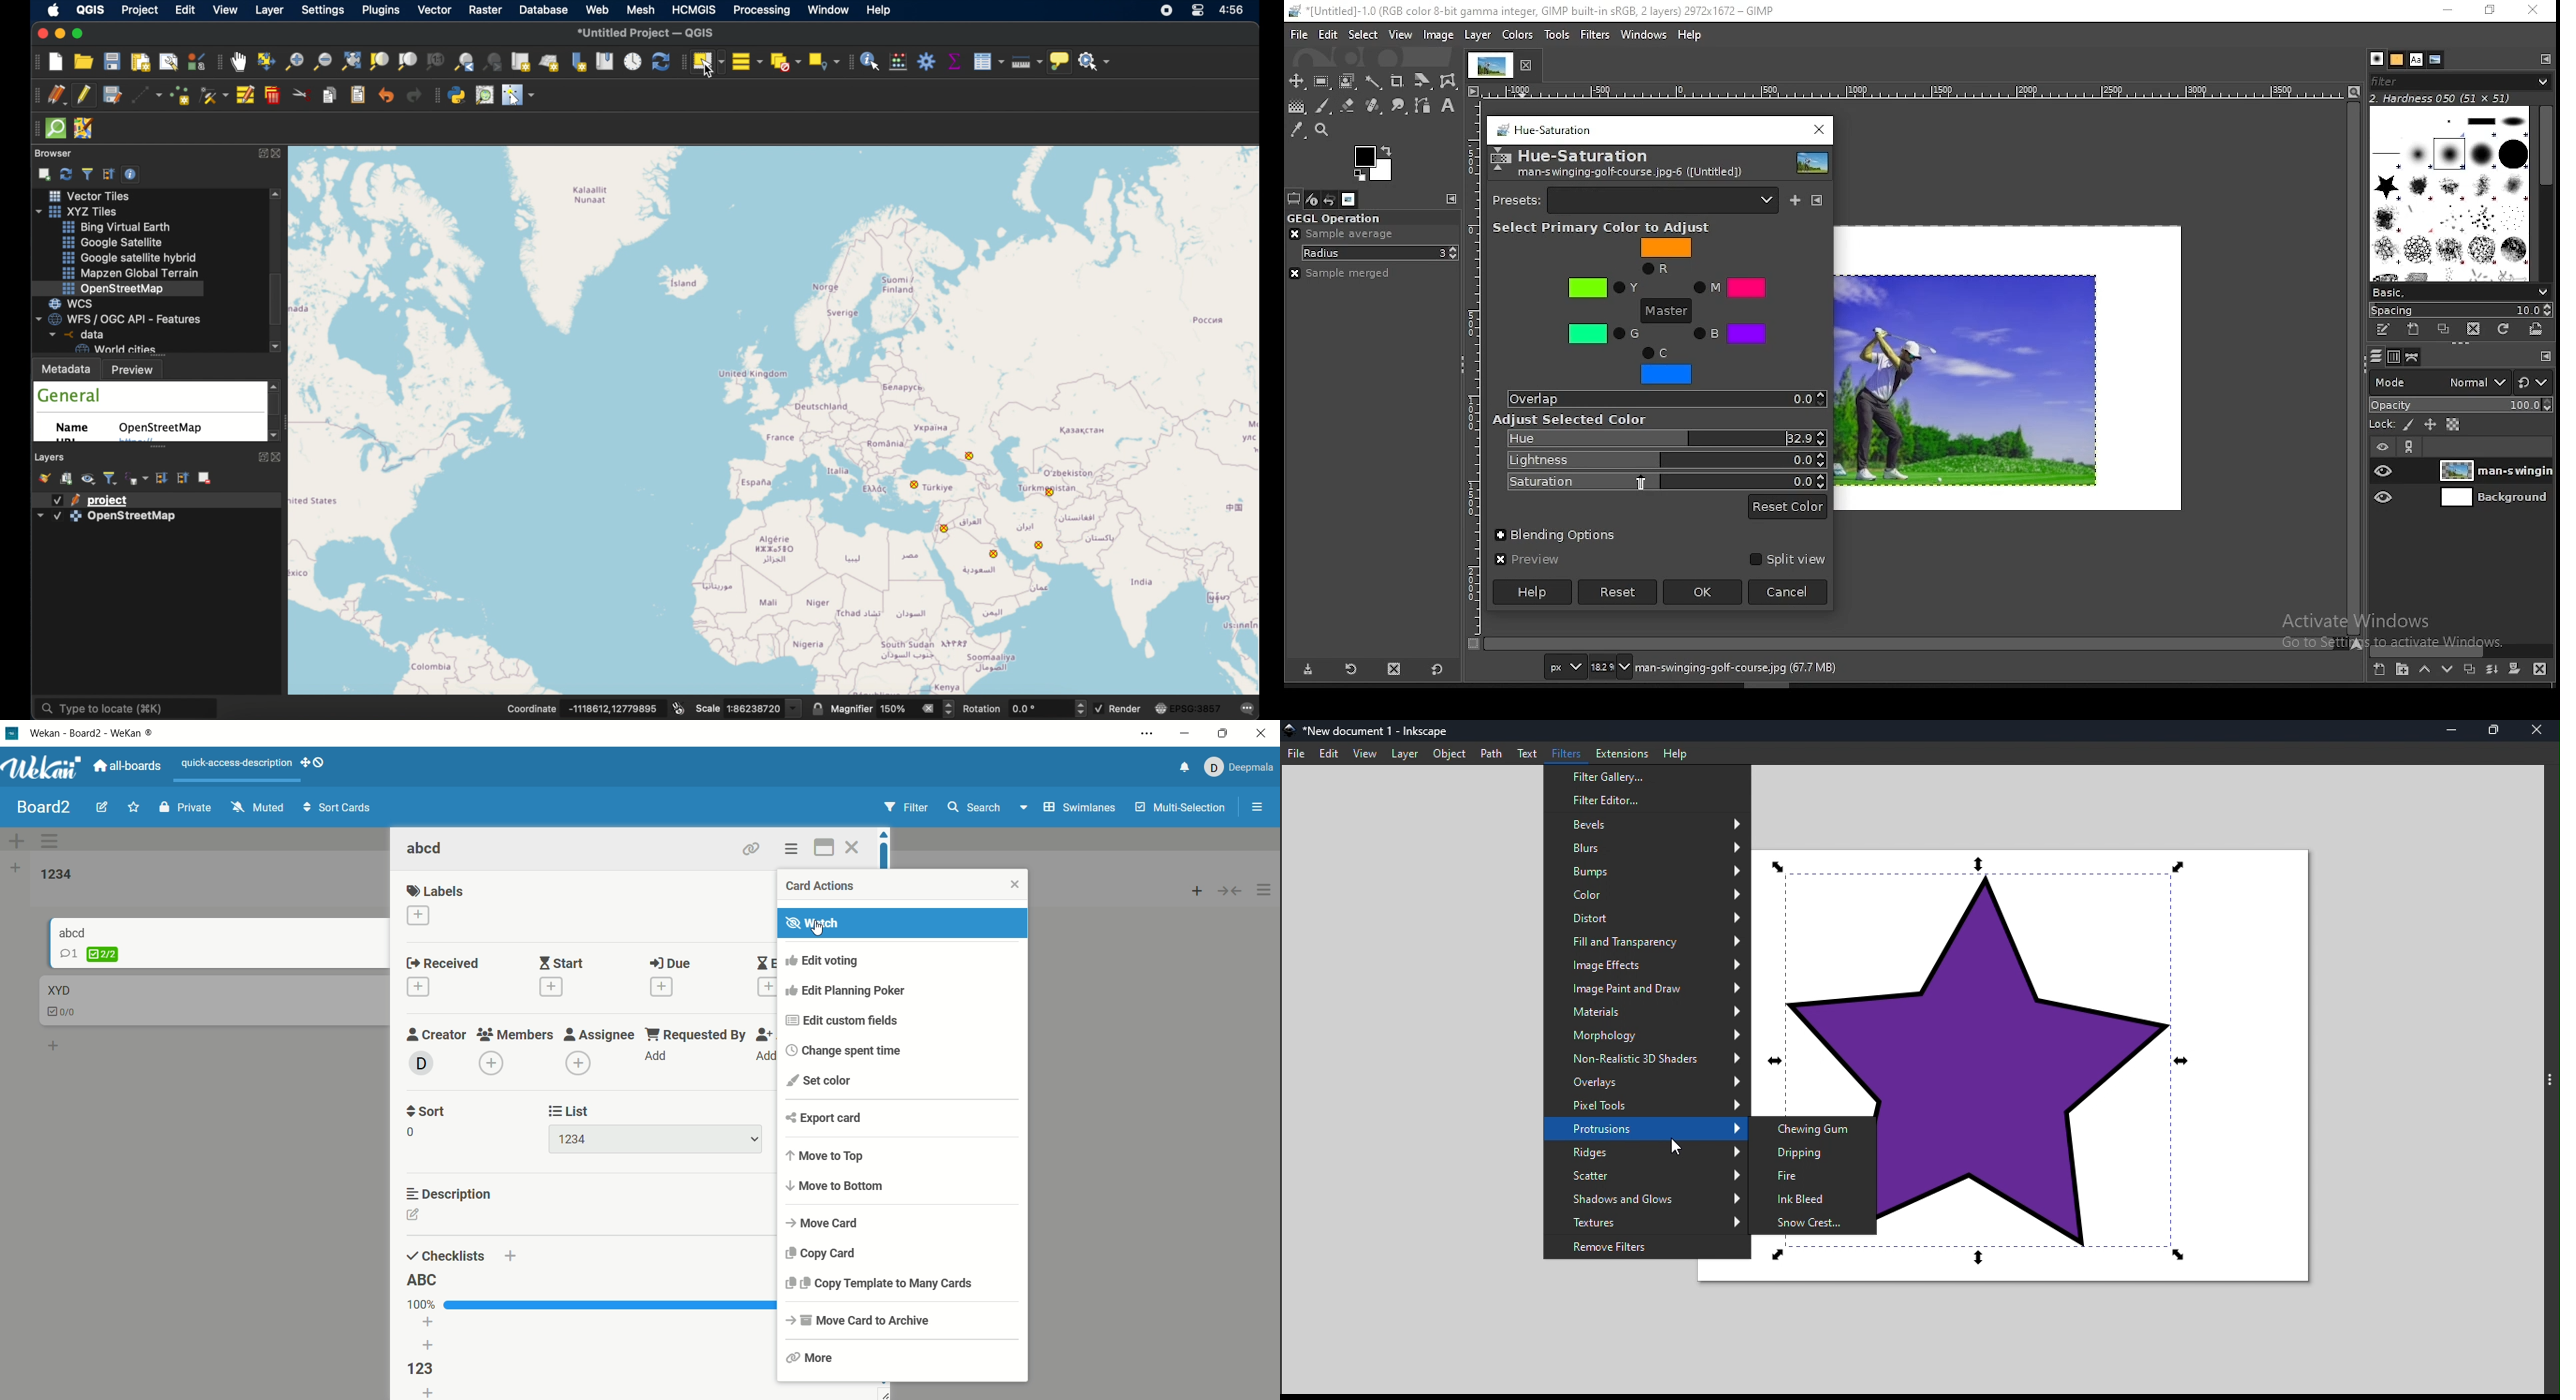 Image resolution: width=2576 pixels, height=1400 pixels. Describe the element at coordinates (45, 767) in the screenshot. I see `wekan` at that location.